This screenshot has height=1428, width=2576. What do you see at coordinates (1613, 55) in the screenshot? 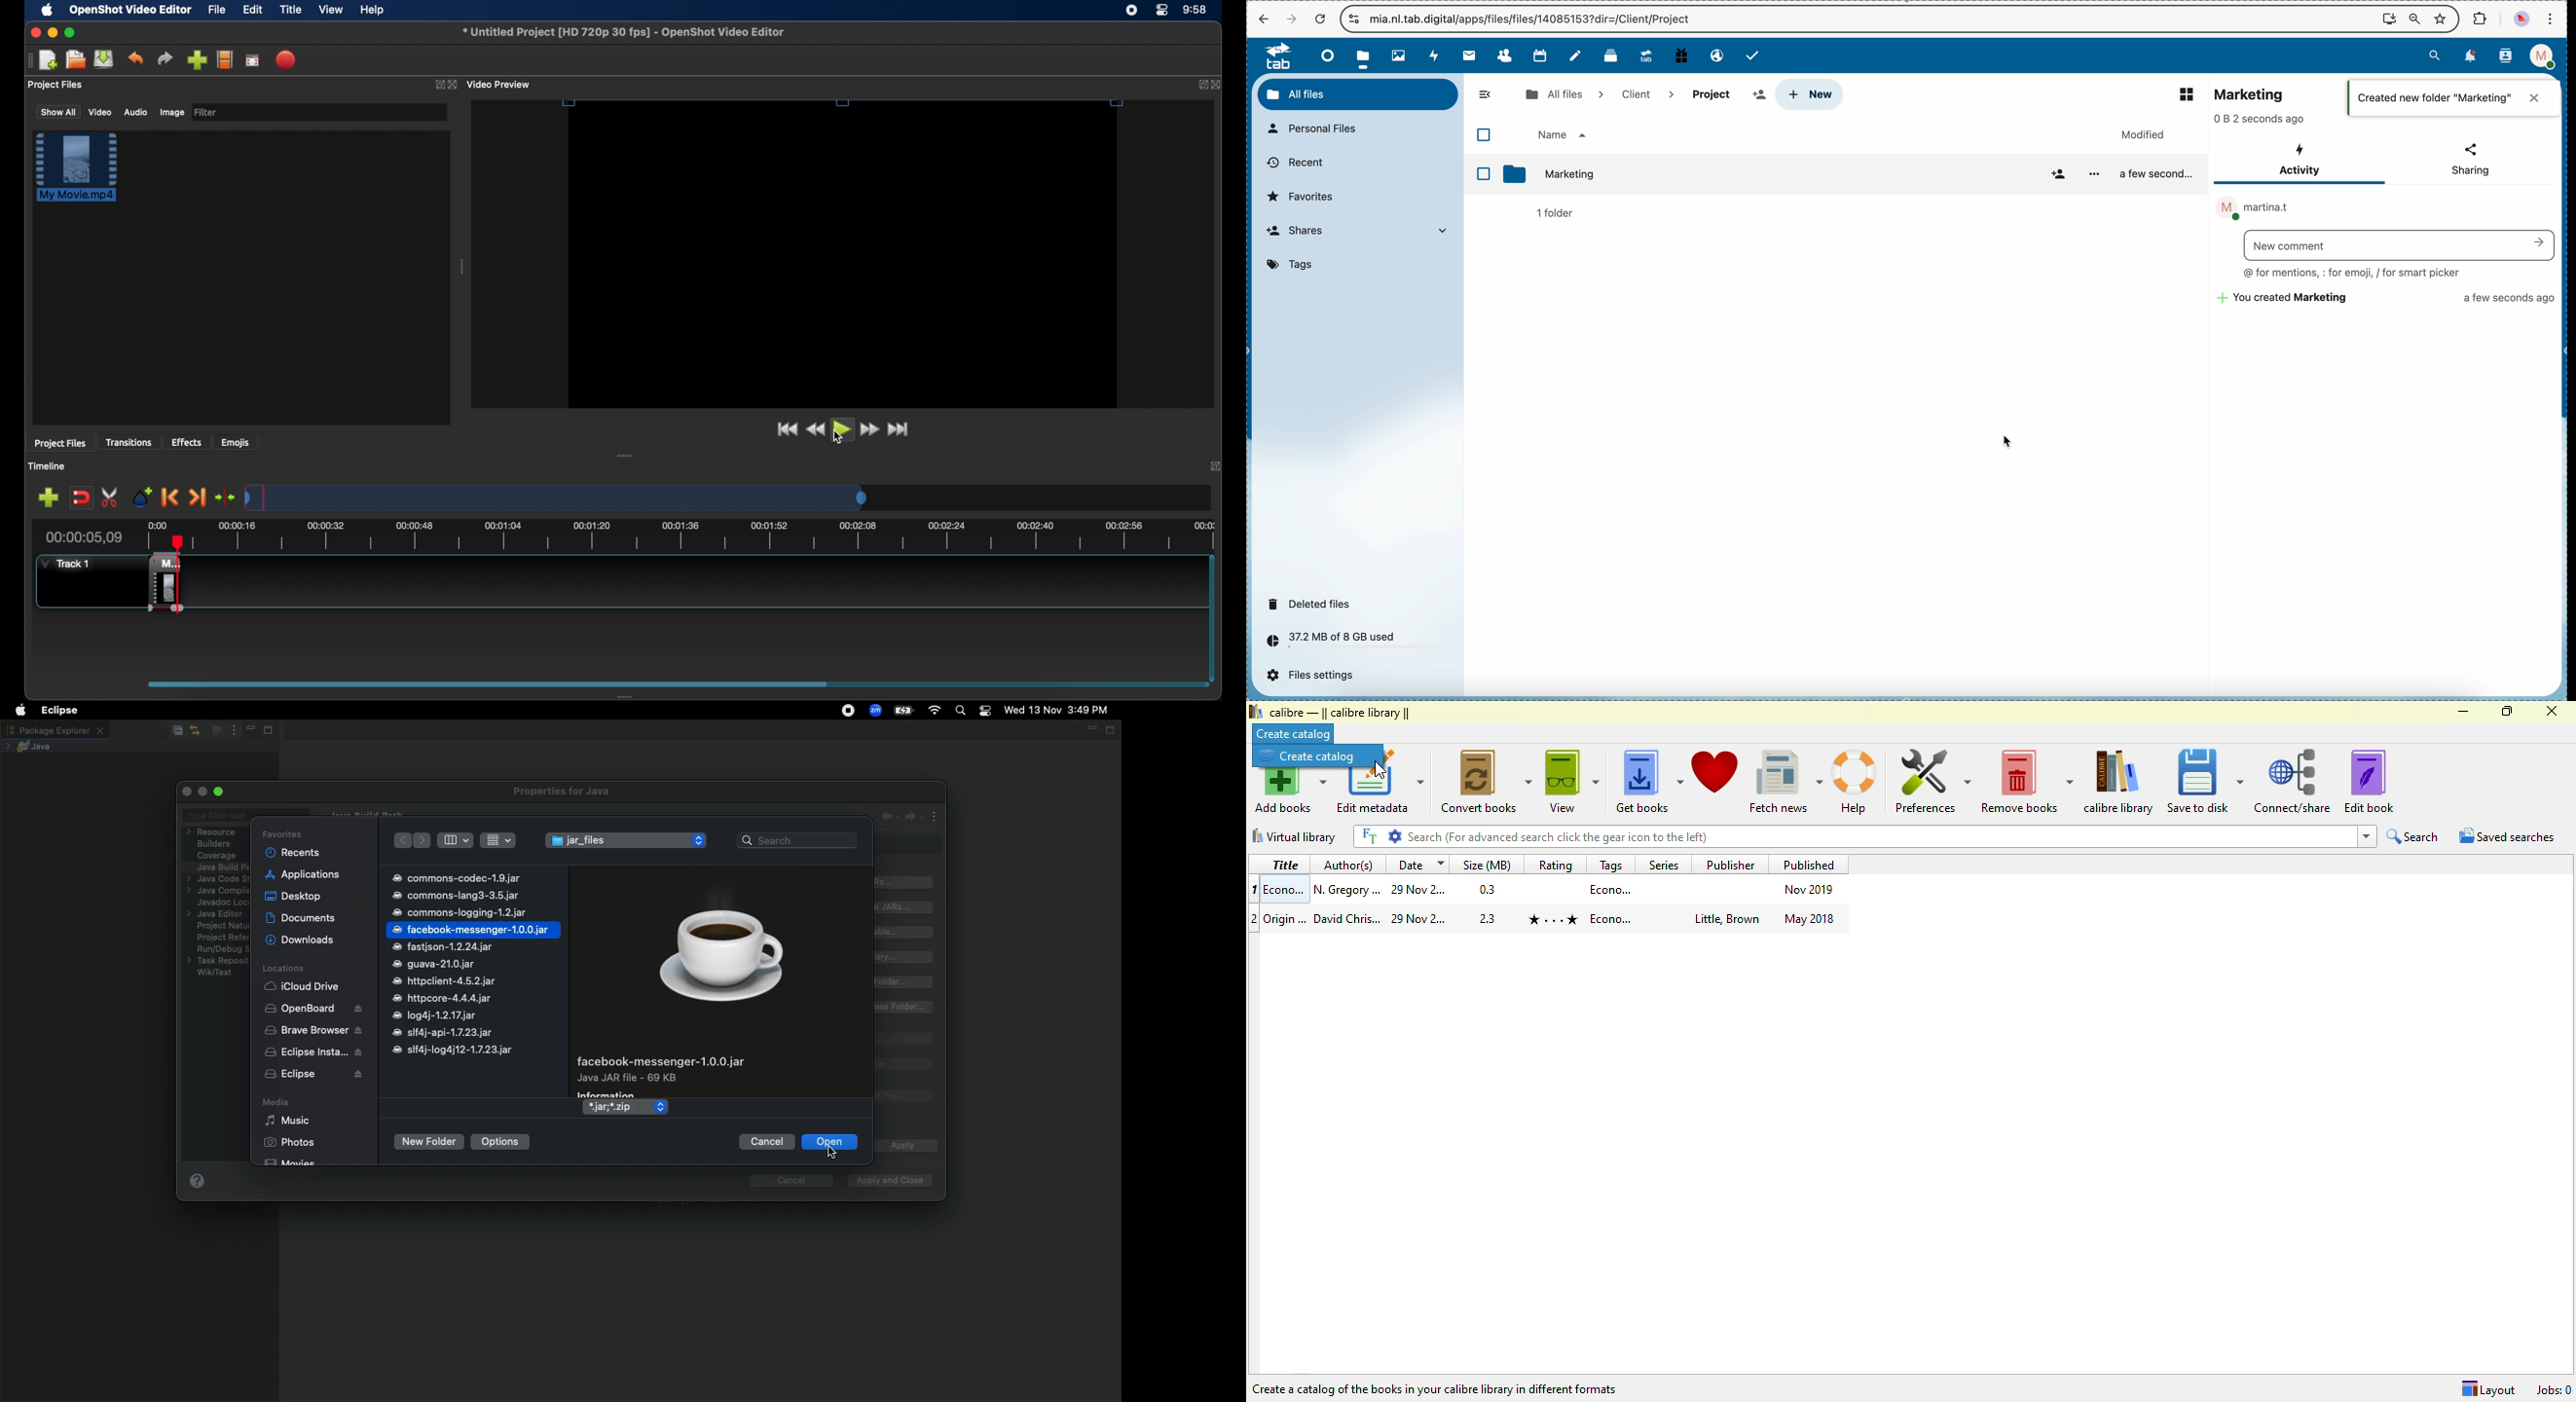
I see `deck` at bounding box center [1613, 55].